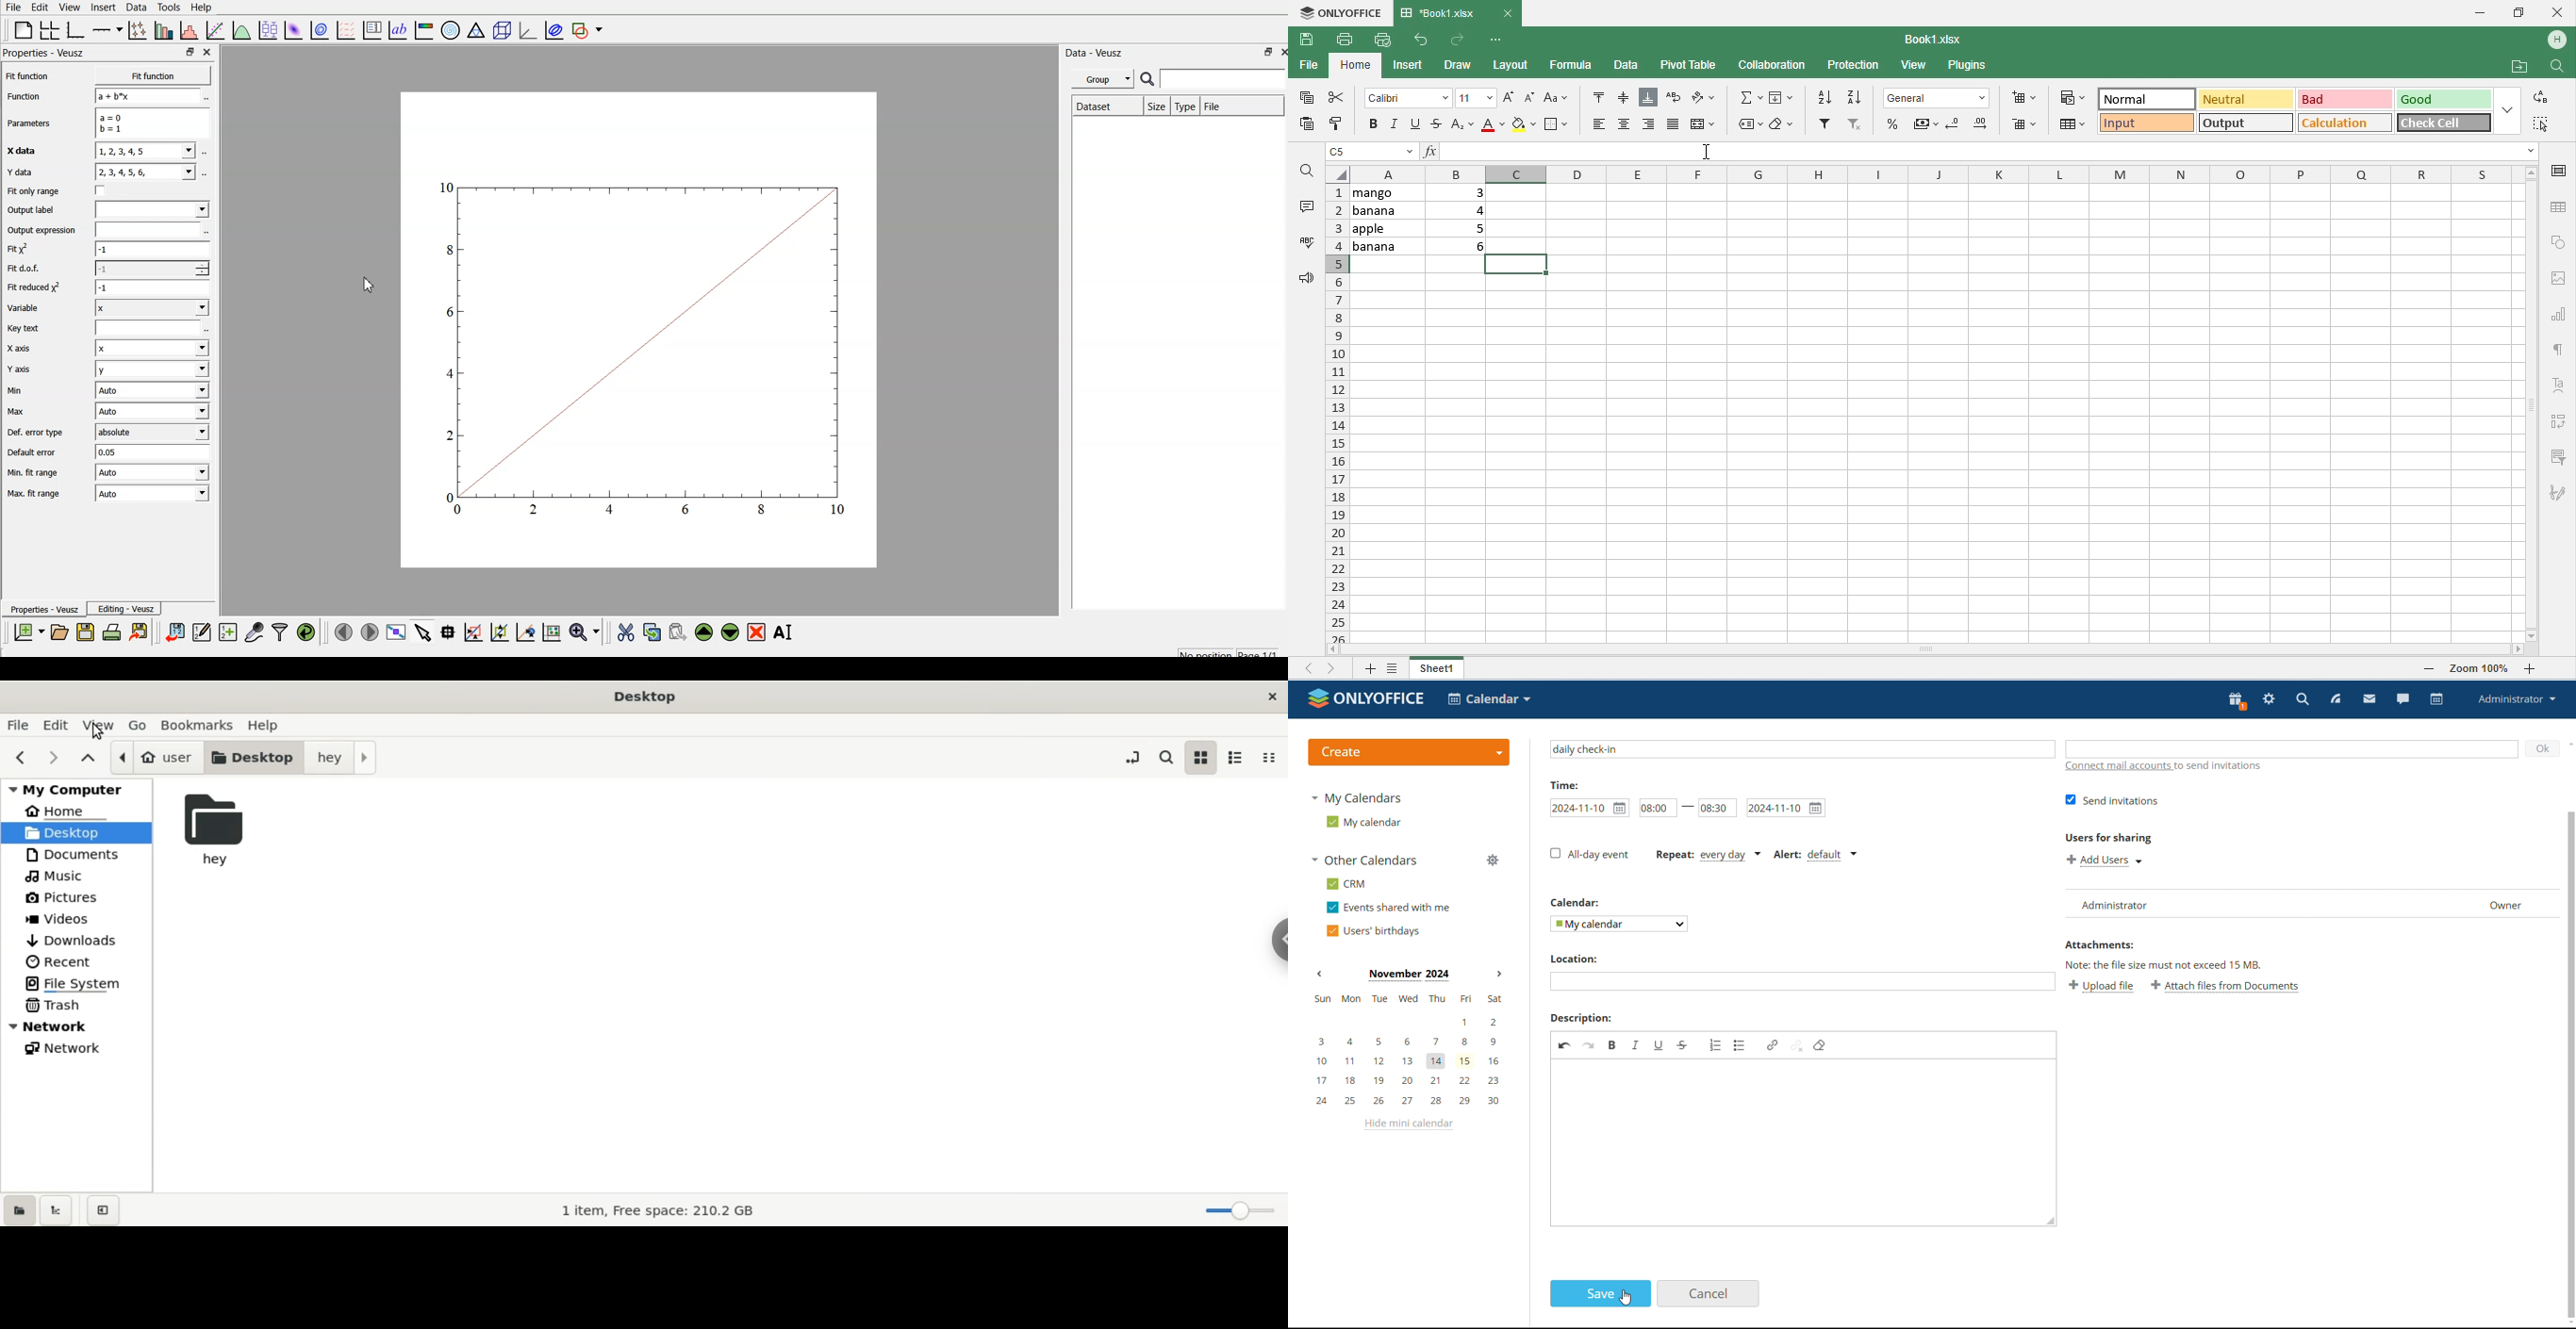  I want to click on add axis on the plot, so click(108, 30).